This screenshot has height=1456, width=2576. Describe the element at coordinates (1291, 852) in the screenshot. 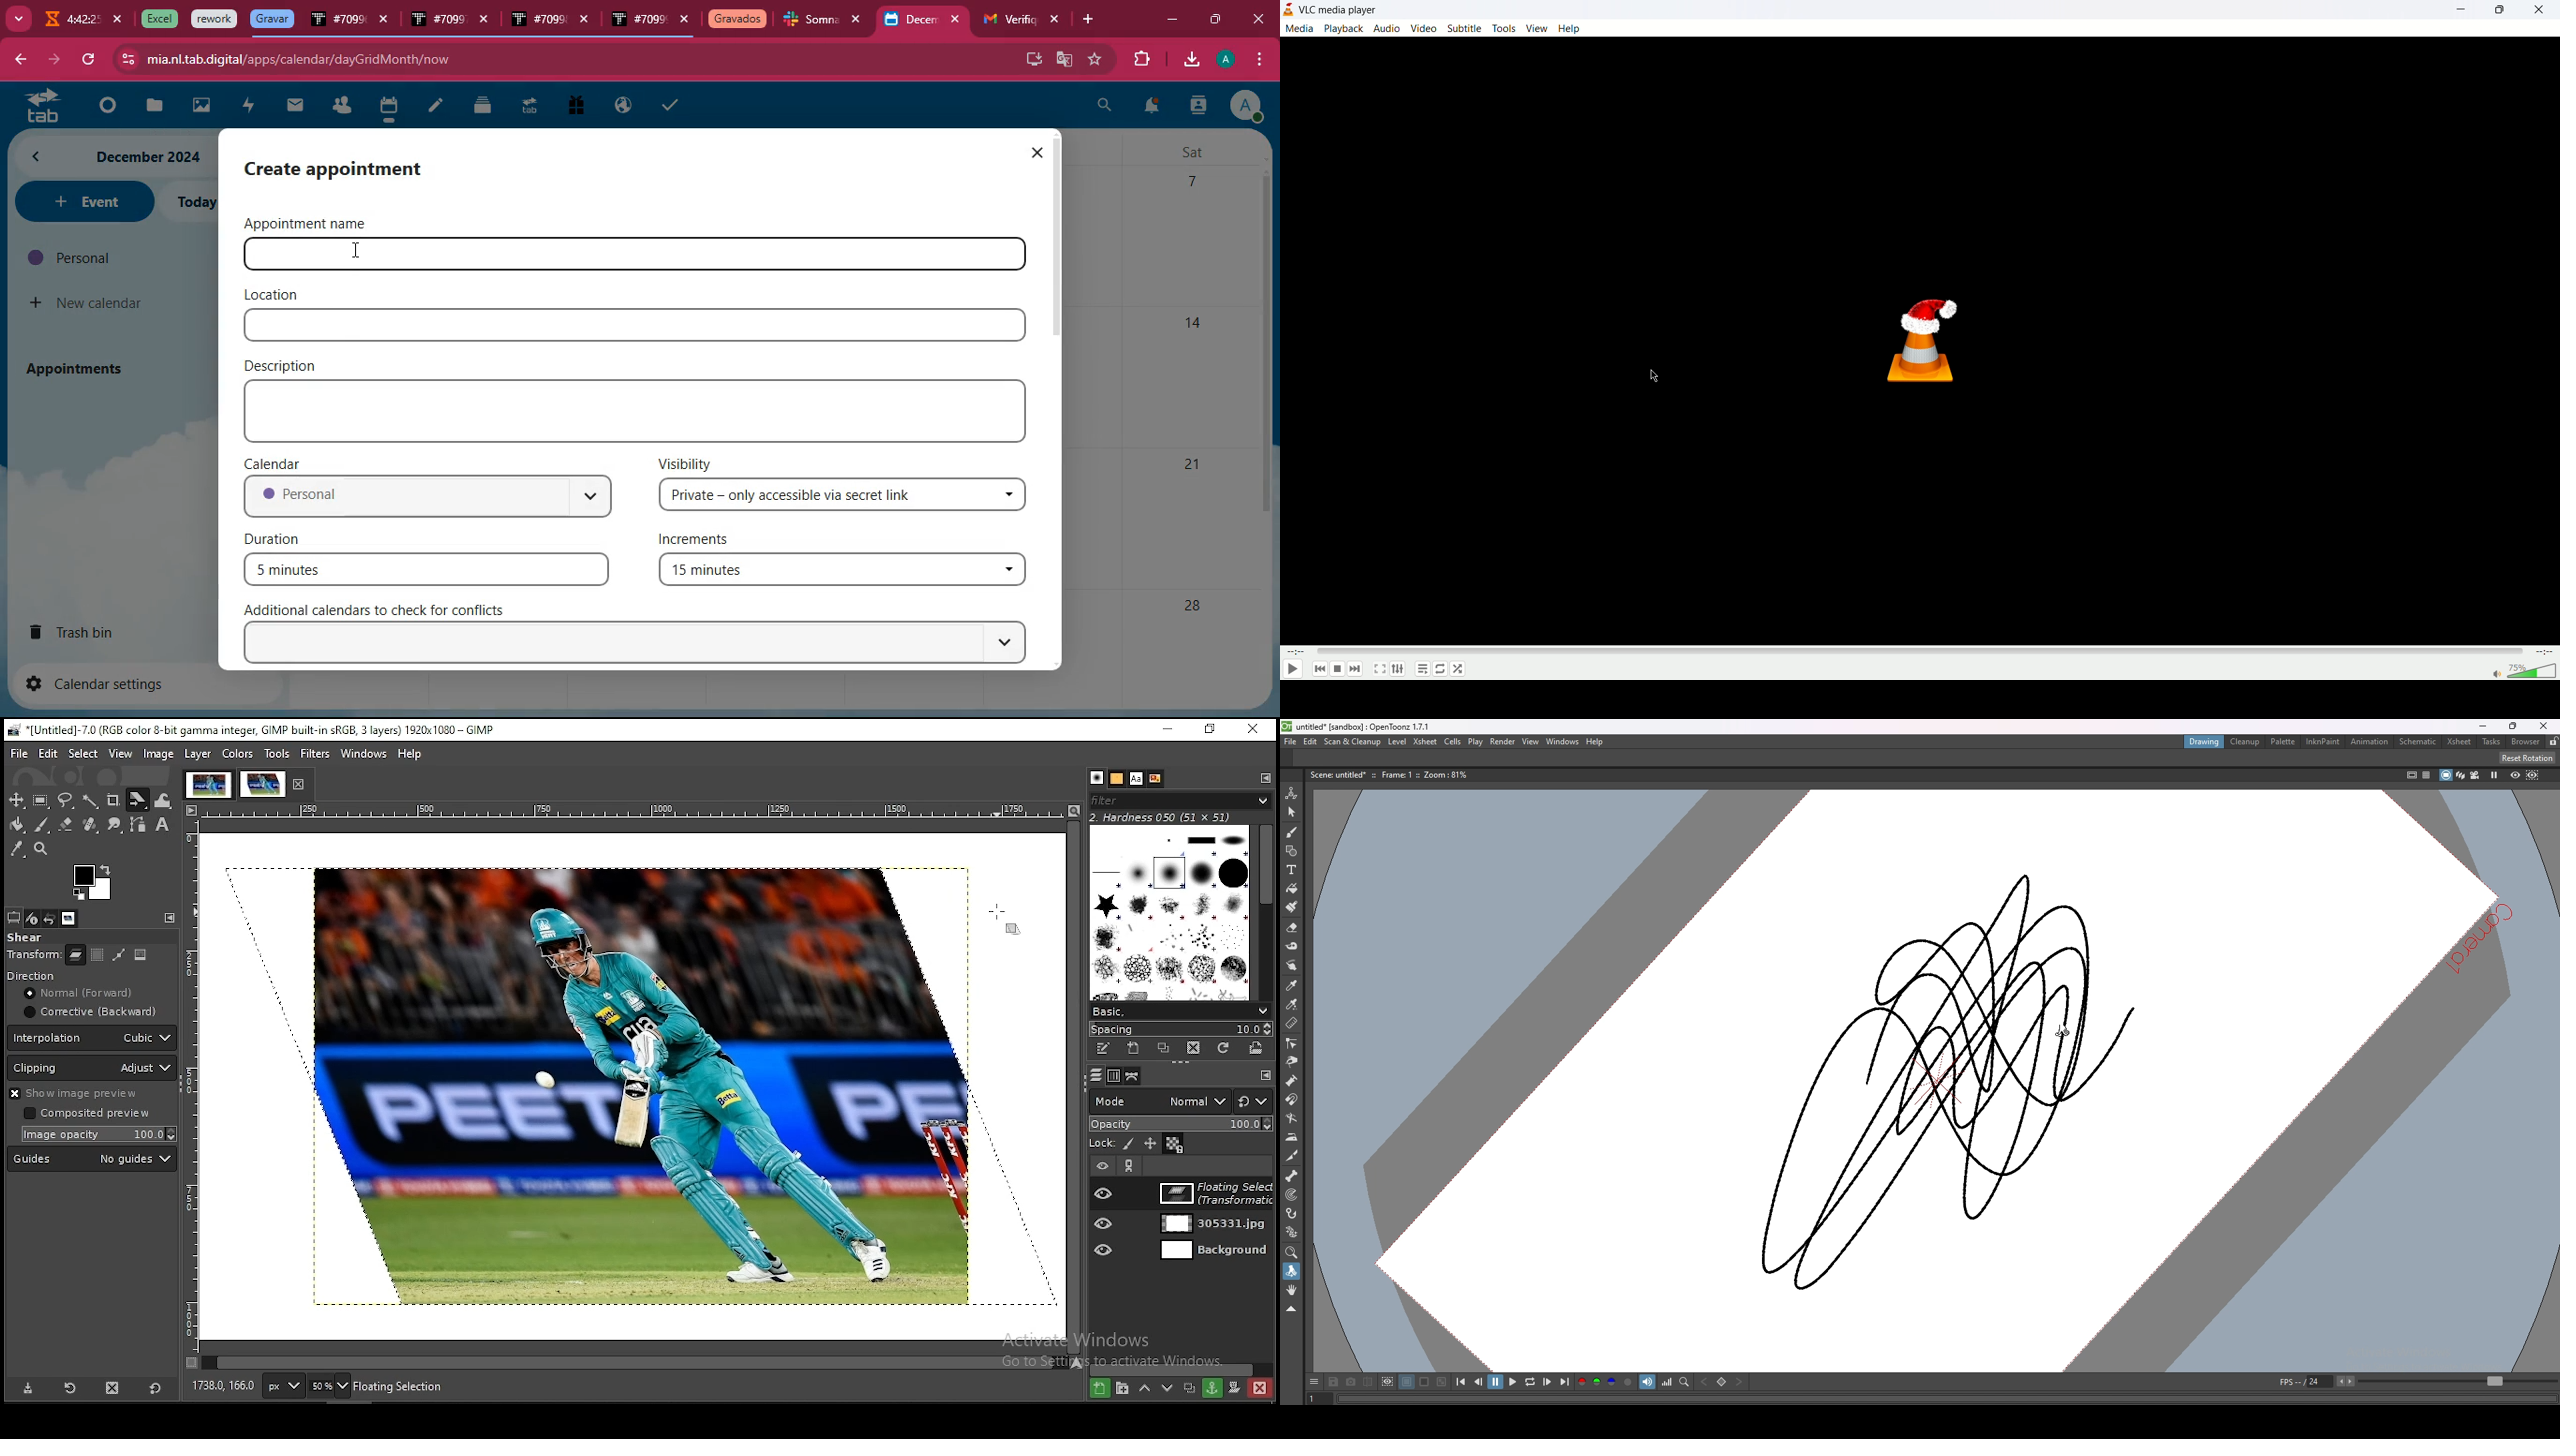

I see `shapes tool` at that location.